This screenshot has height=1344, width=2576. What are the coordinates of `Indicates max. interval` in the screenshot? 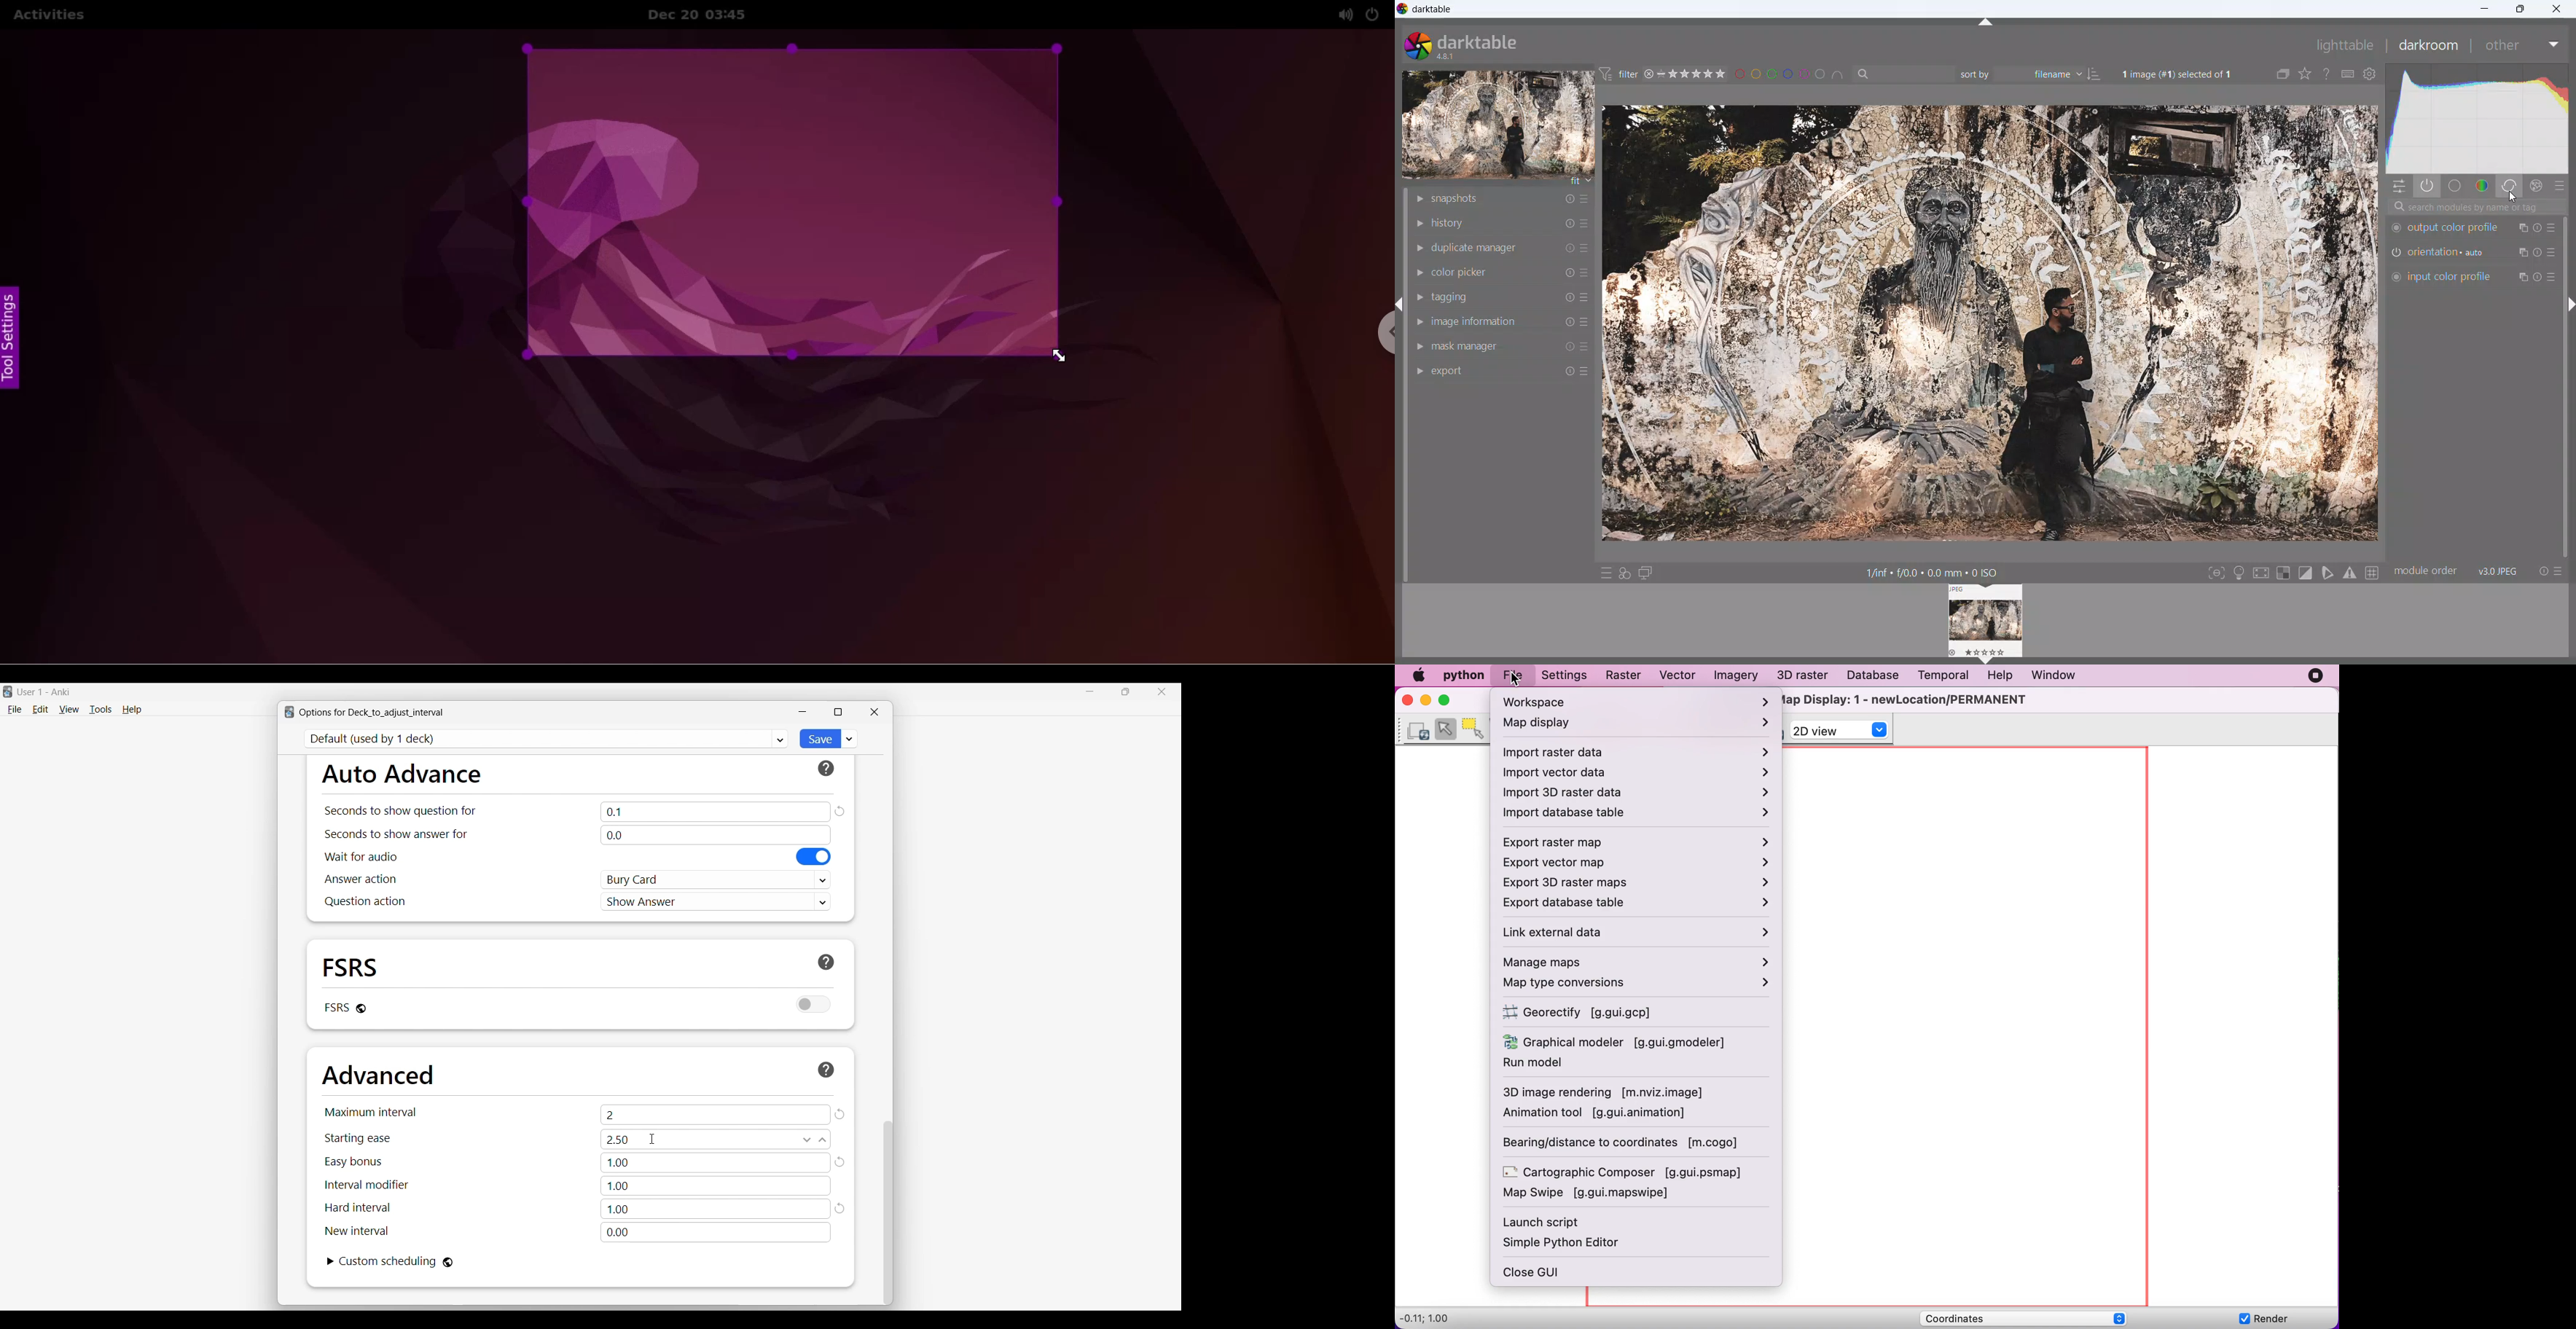 It's located at (371, 1112).